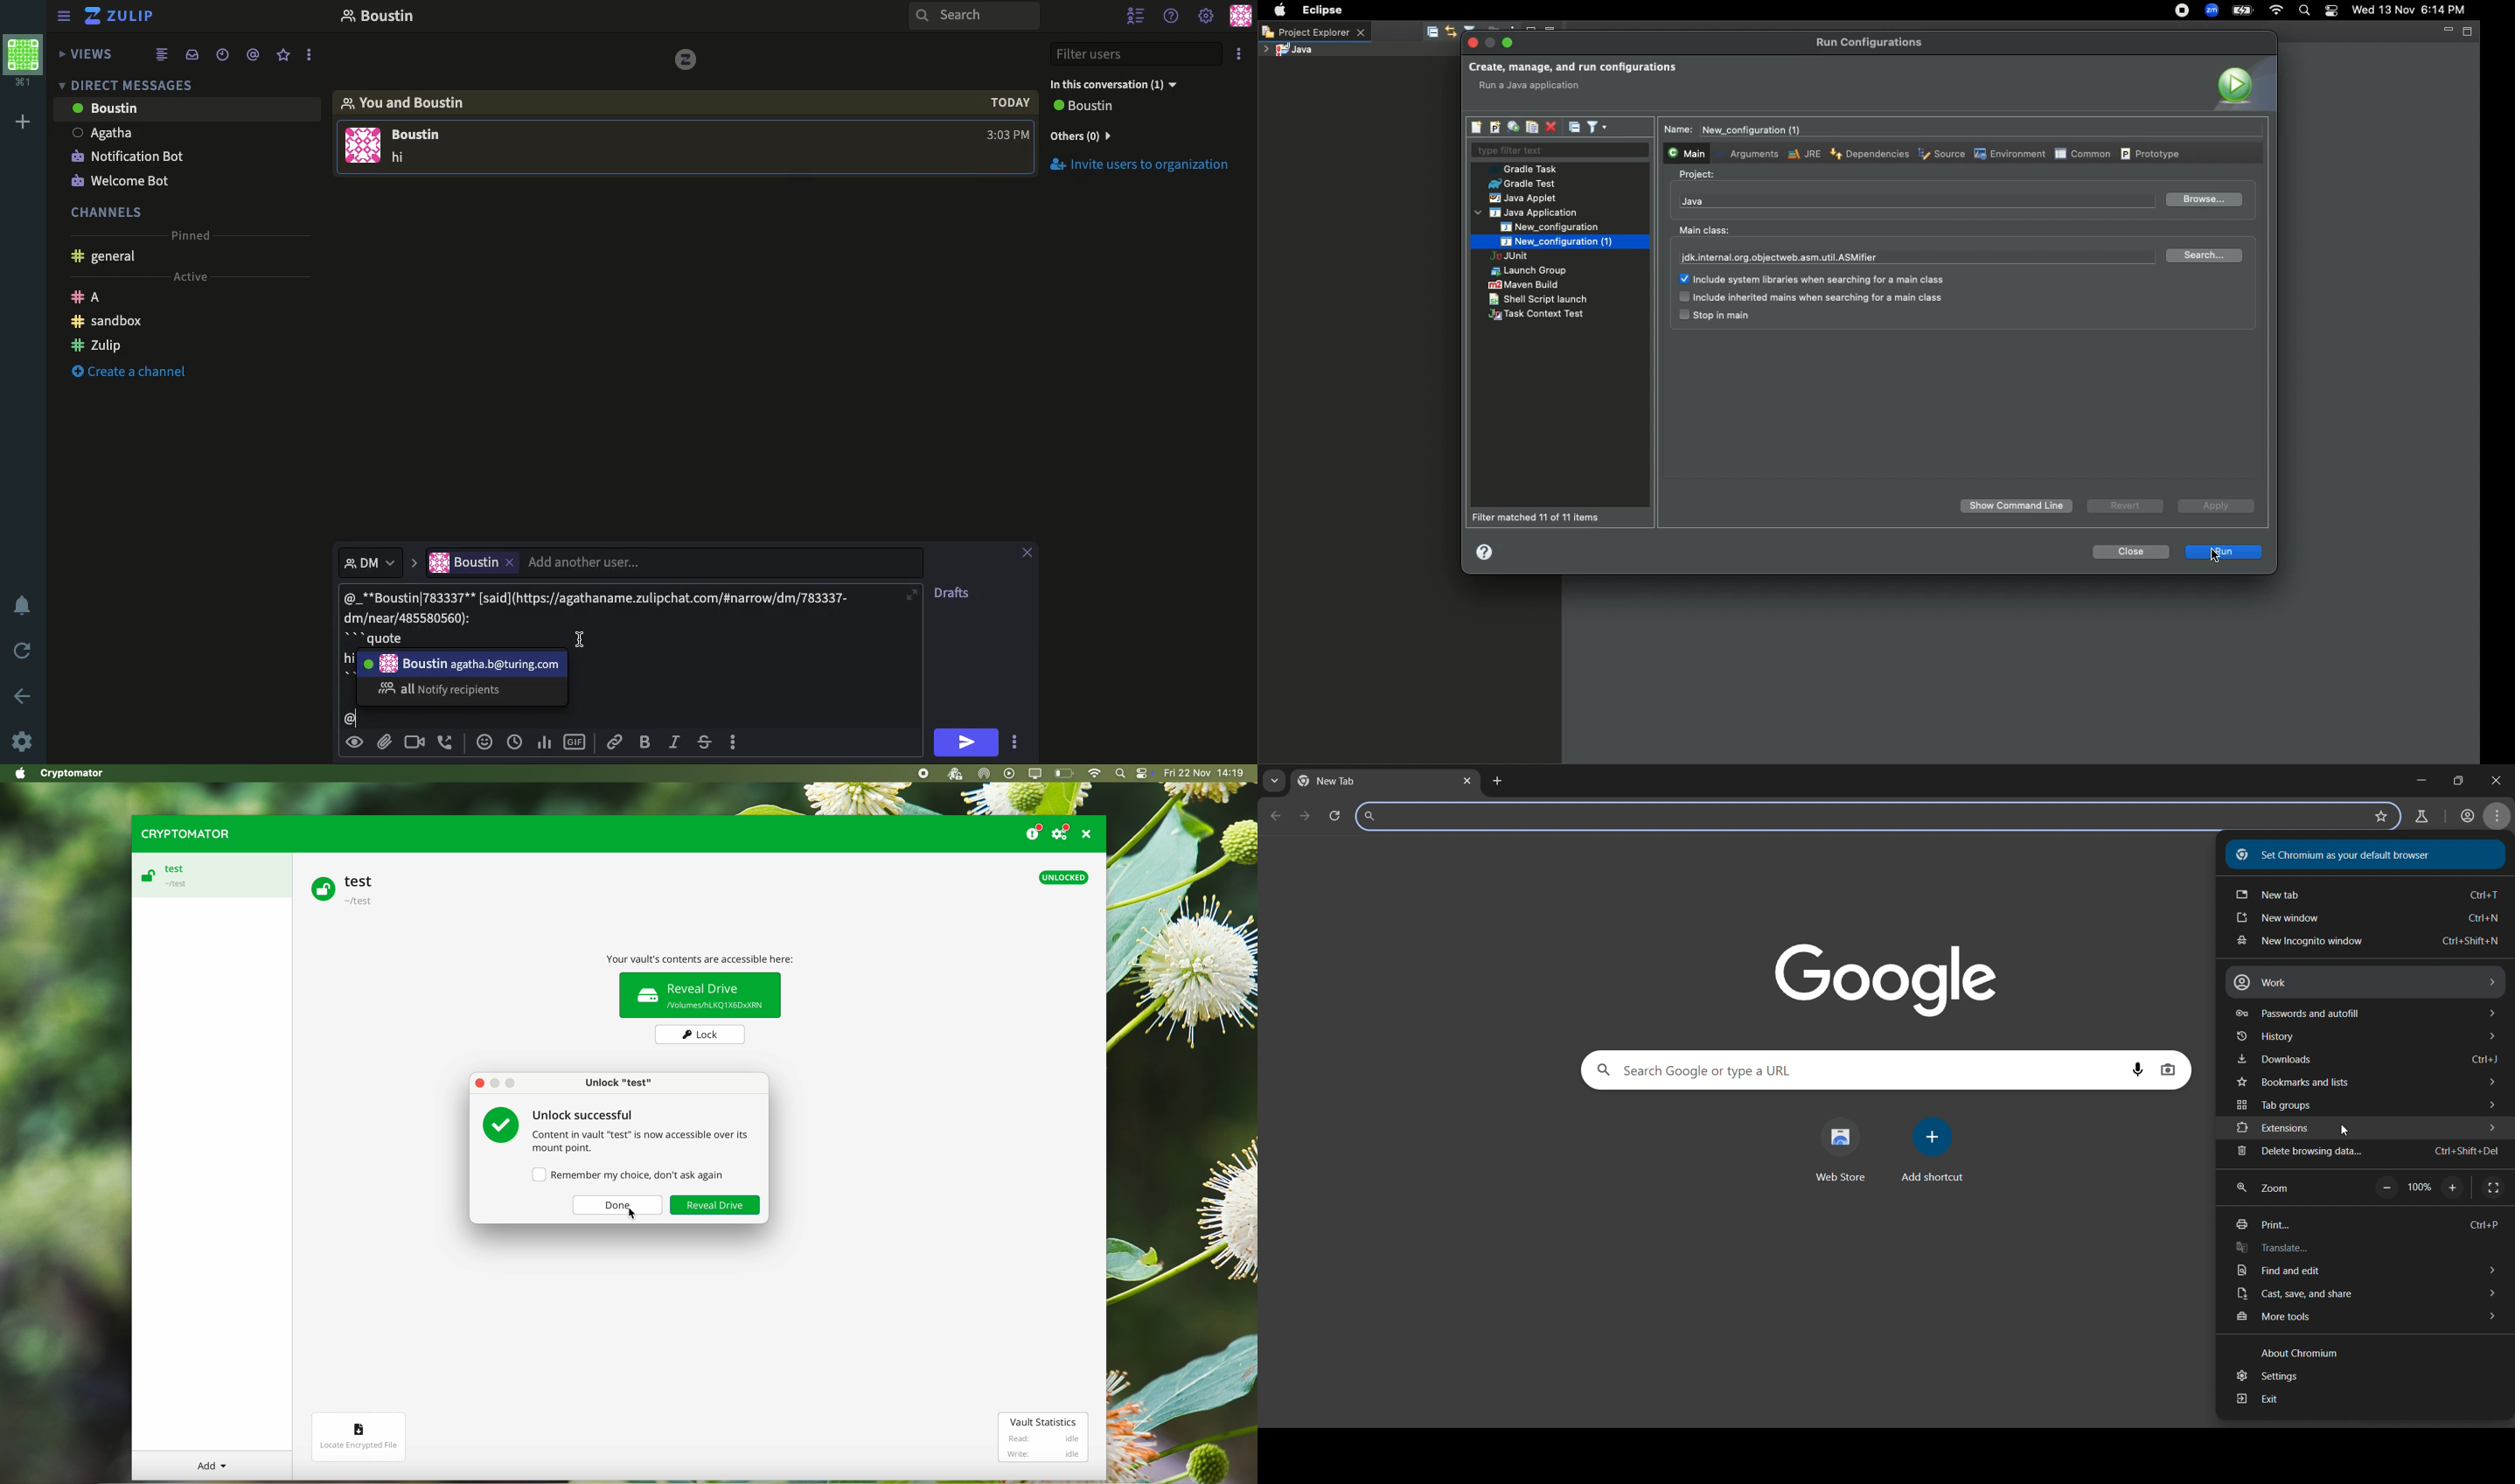  Describe the element at coordinates (109, 321) in the screenshot. I see `Sandbox` at that location.